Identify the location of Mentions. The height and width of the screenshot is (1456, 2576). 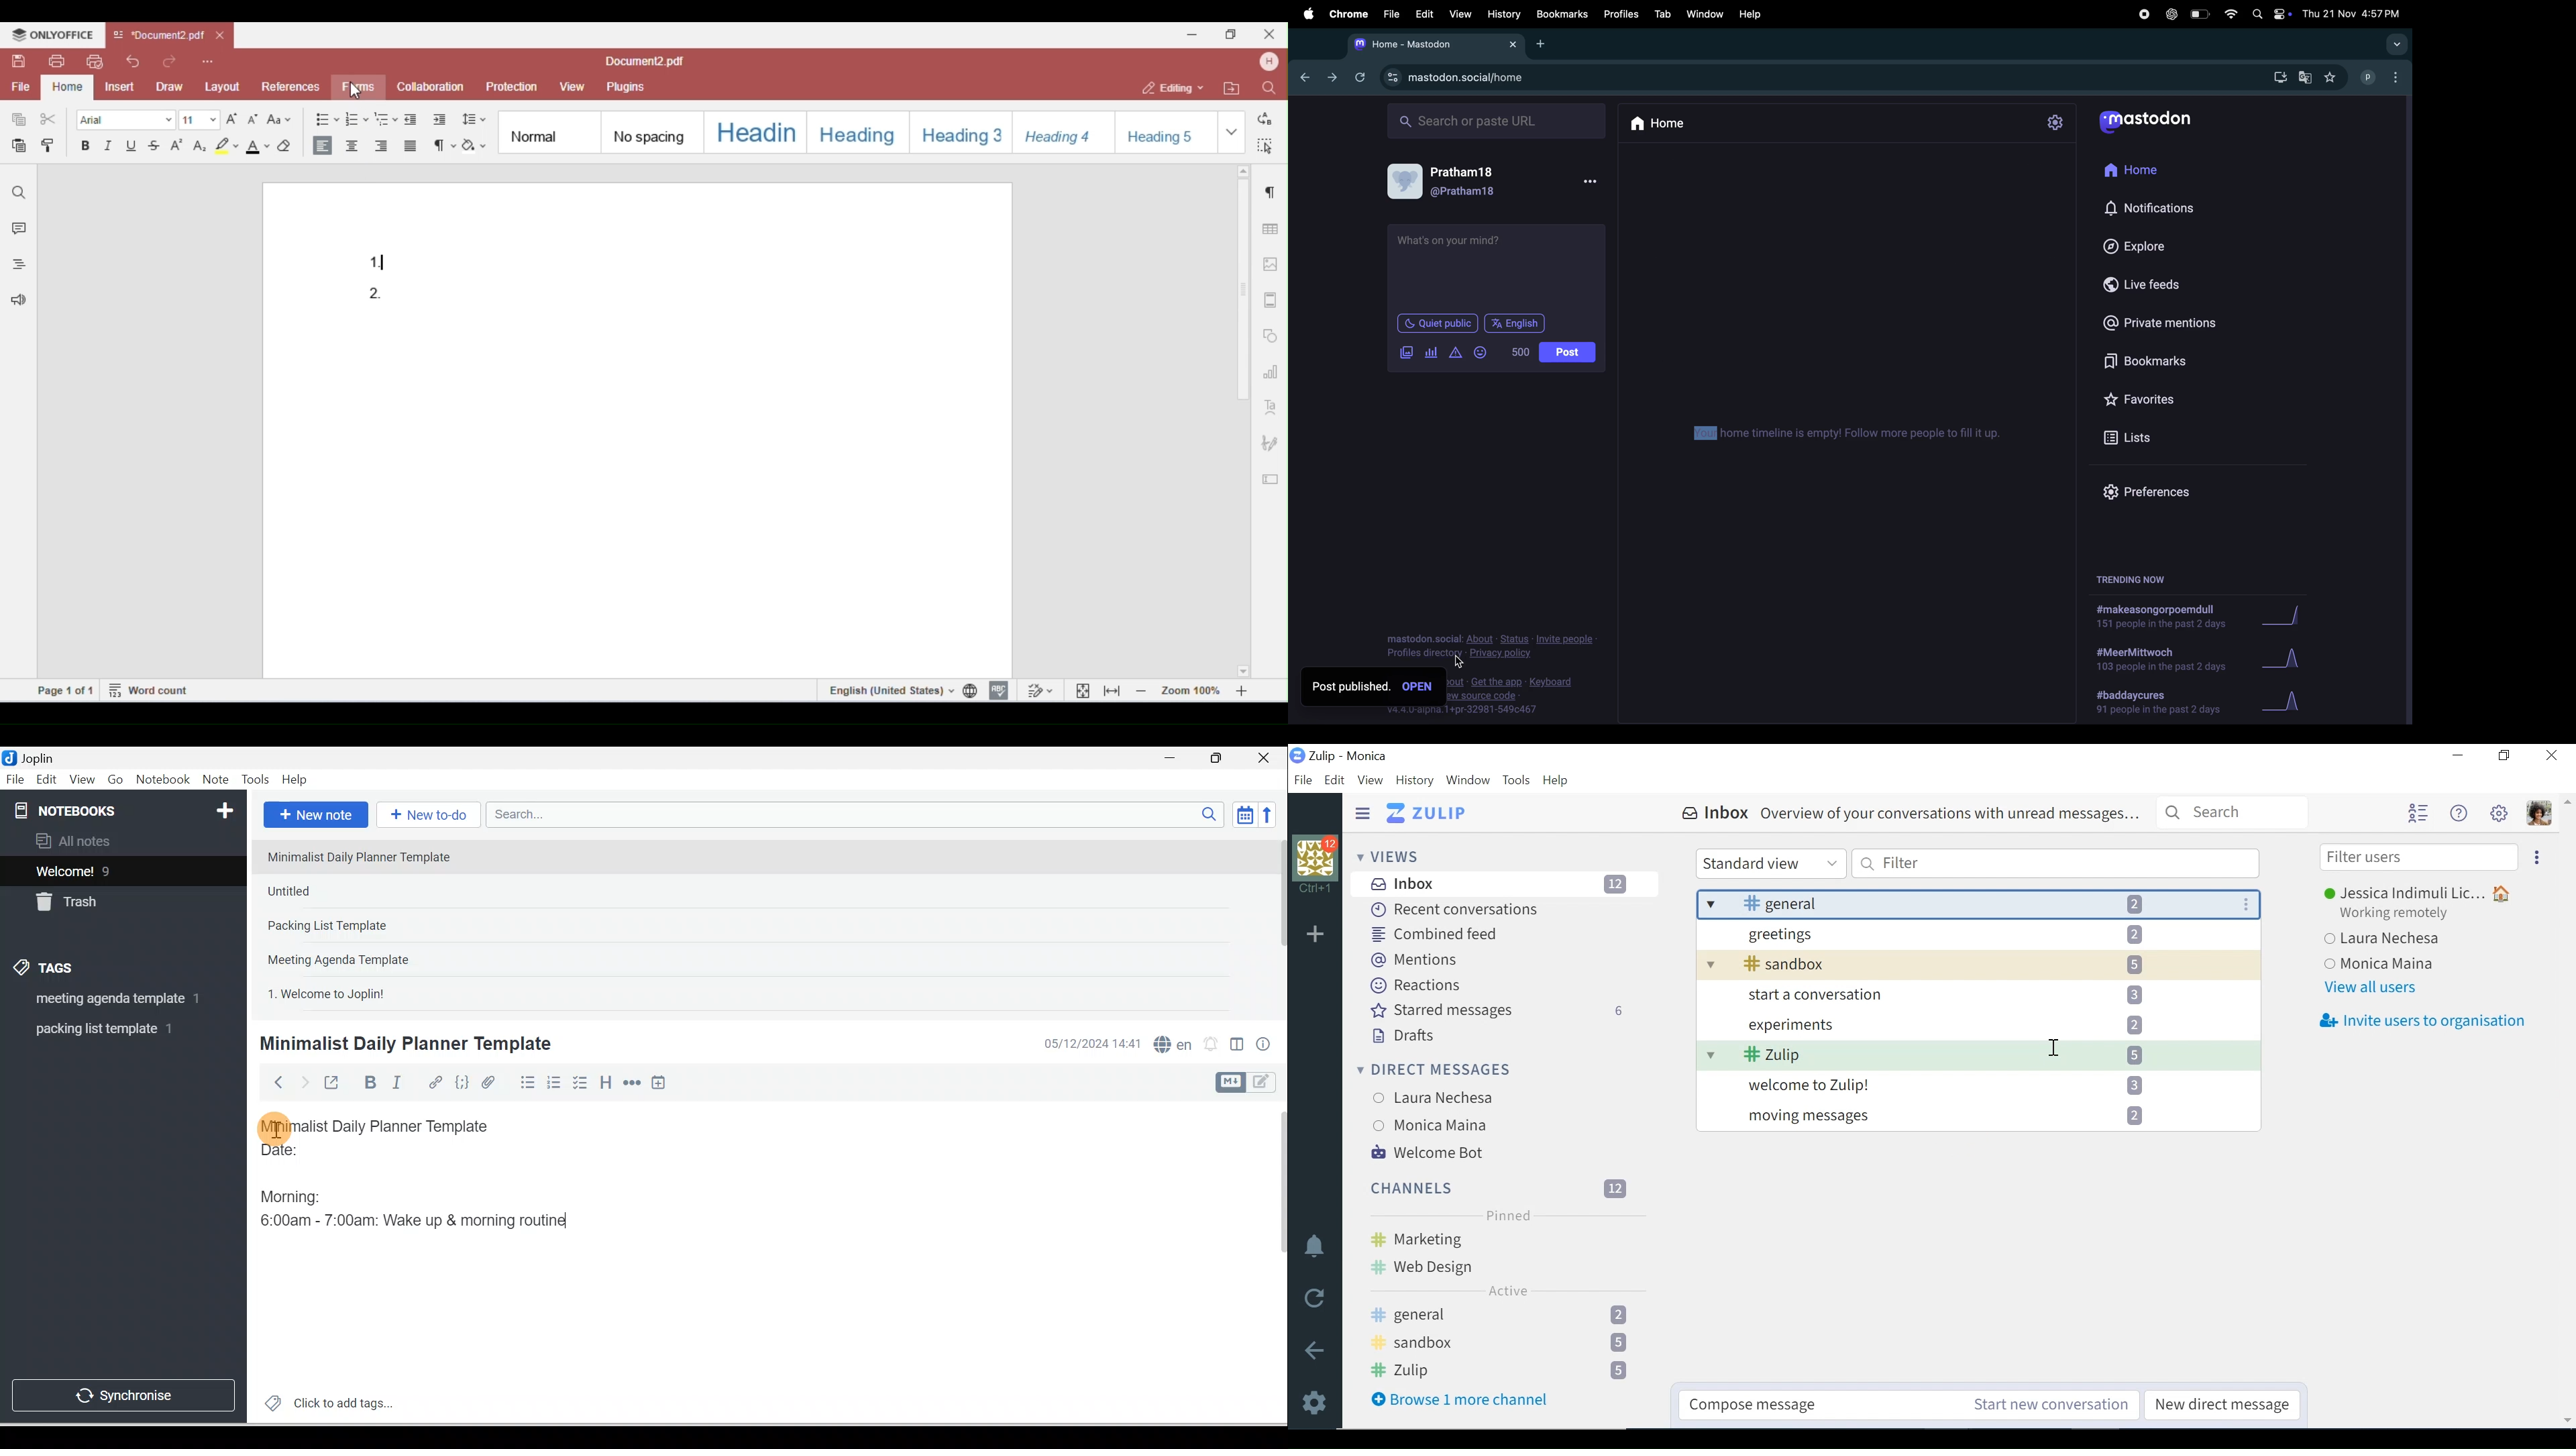
(1426, 961).